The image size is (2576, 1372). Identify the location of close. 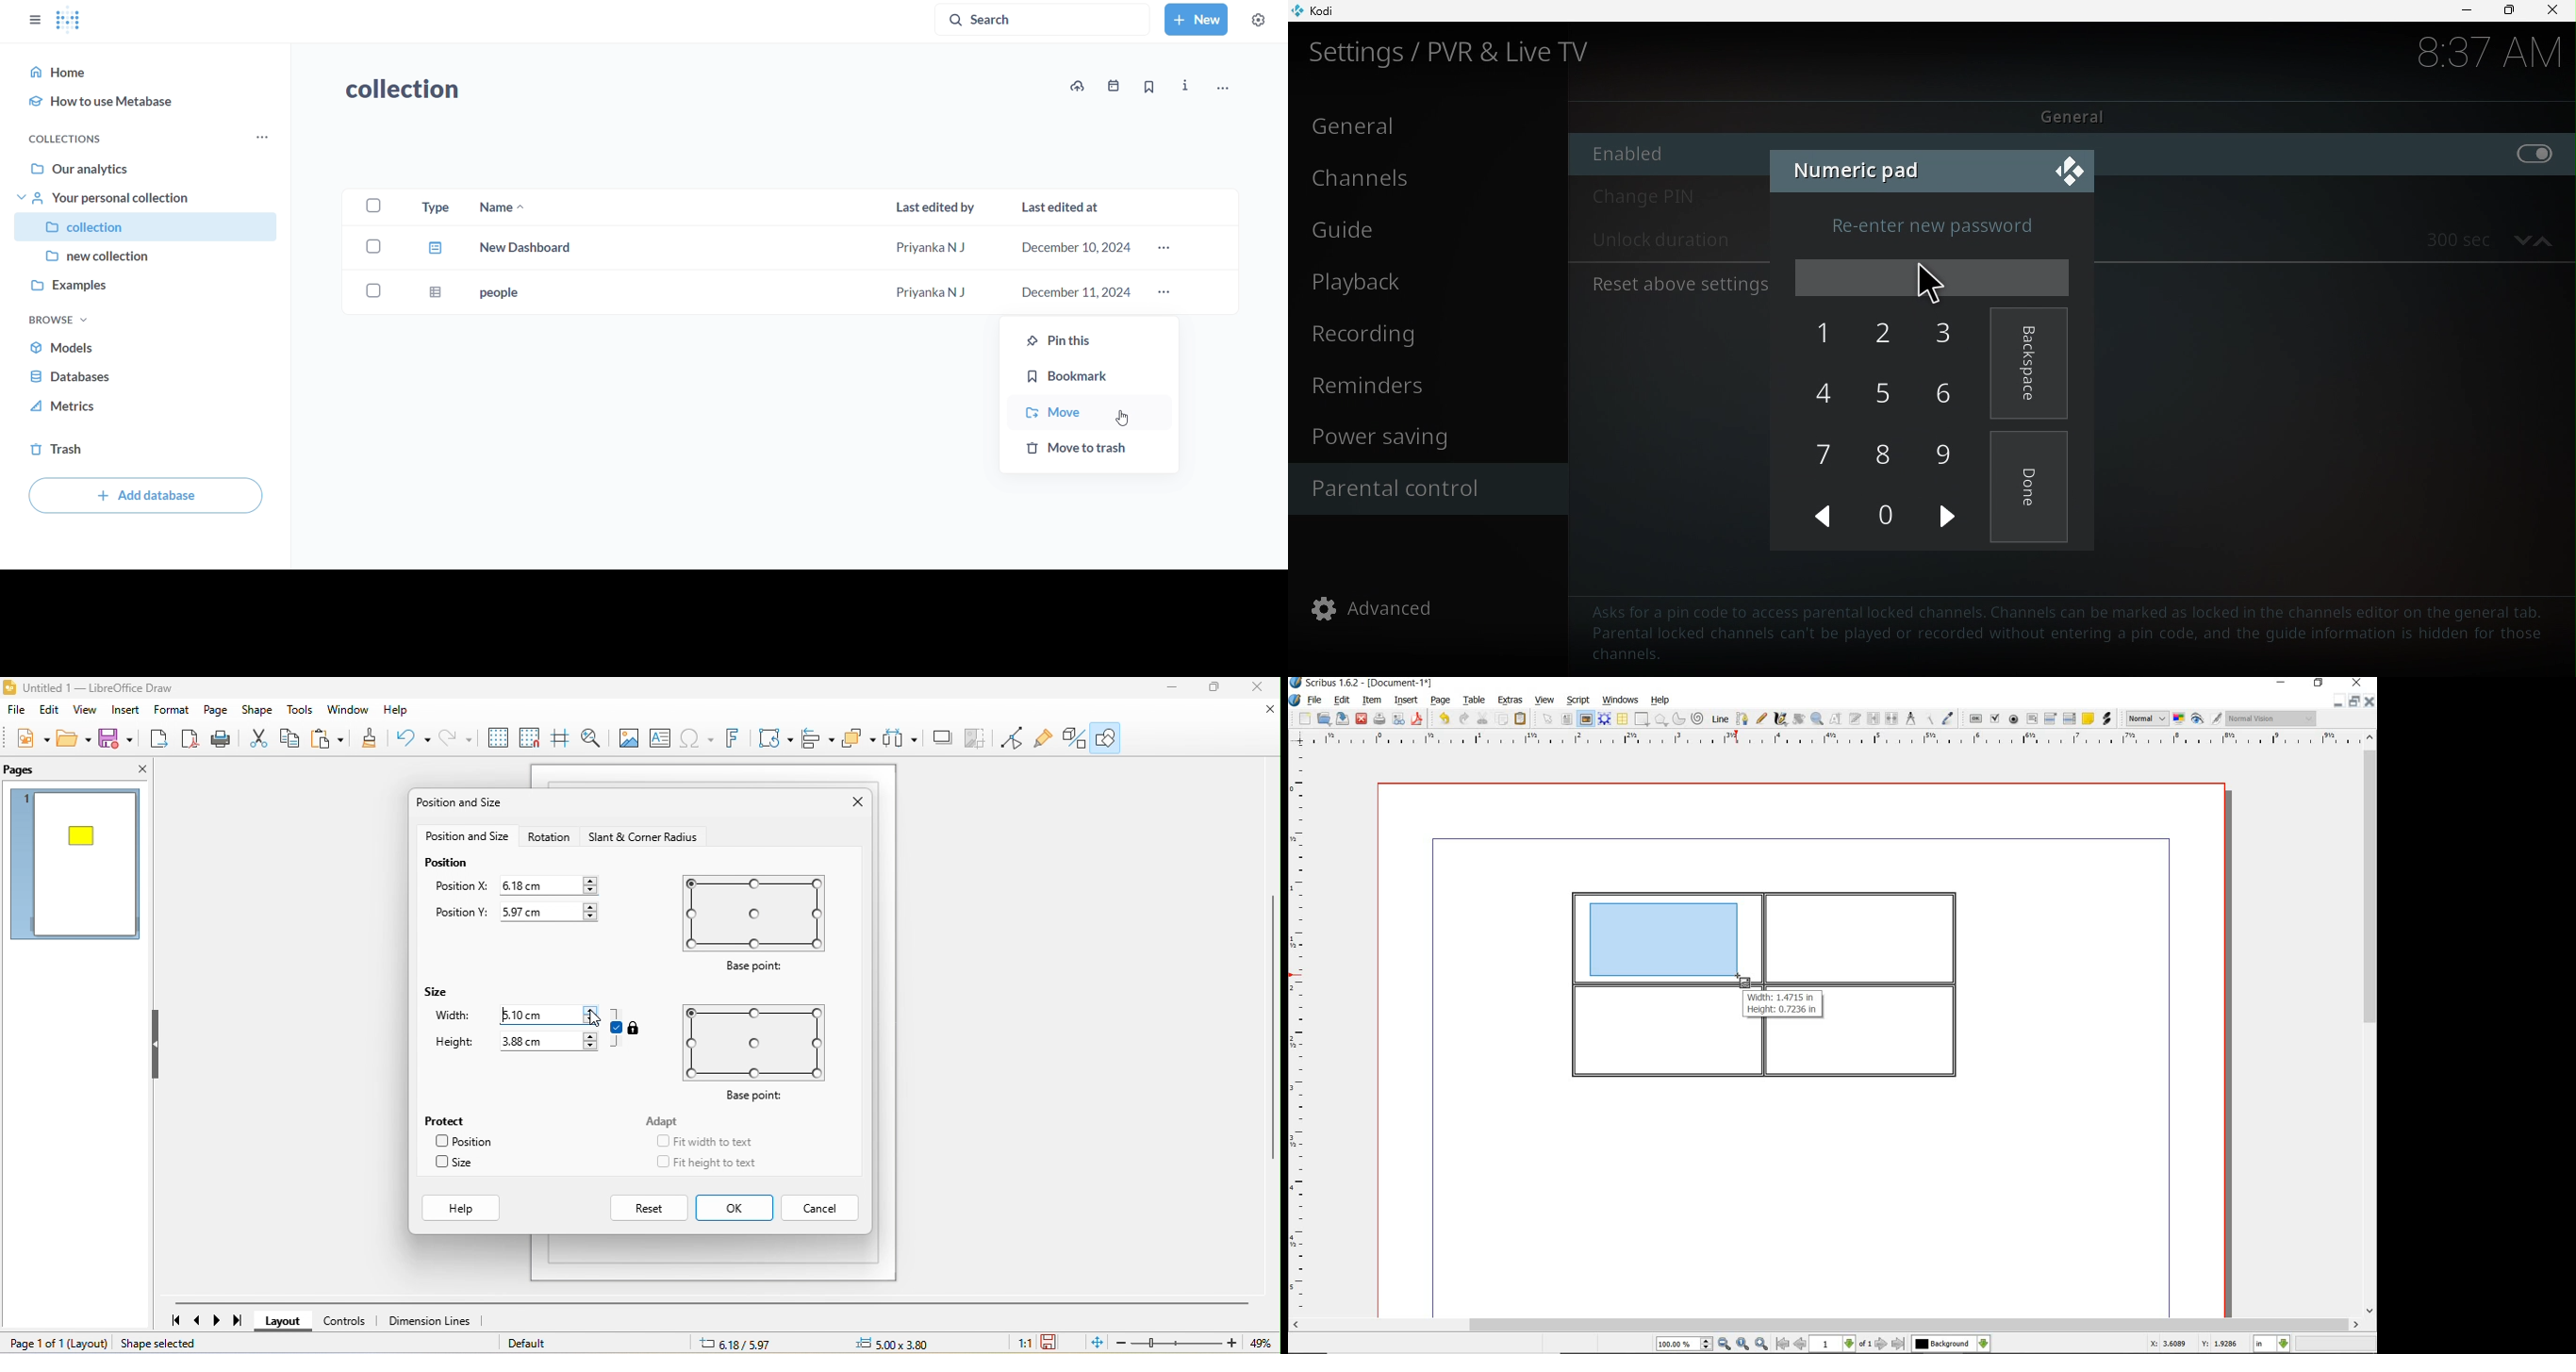
(2369, 702).